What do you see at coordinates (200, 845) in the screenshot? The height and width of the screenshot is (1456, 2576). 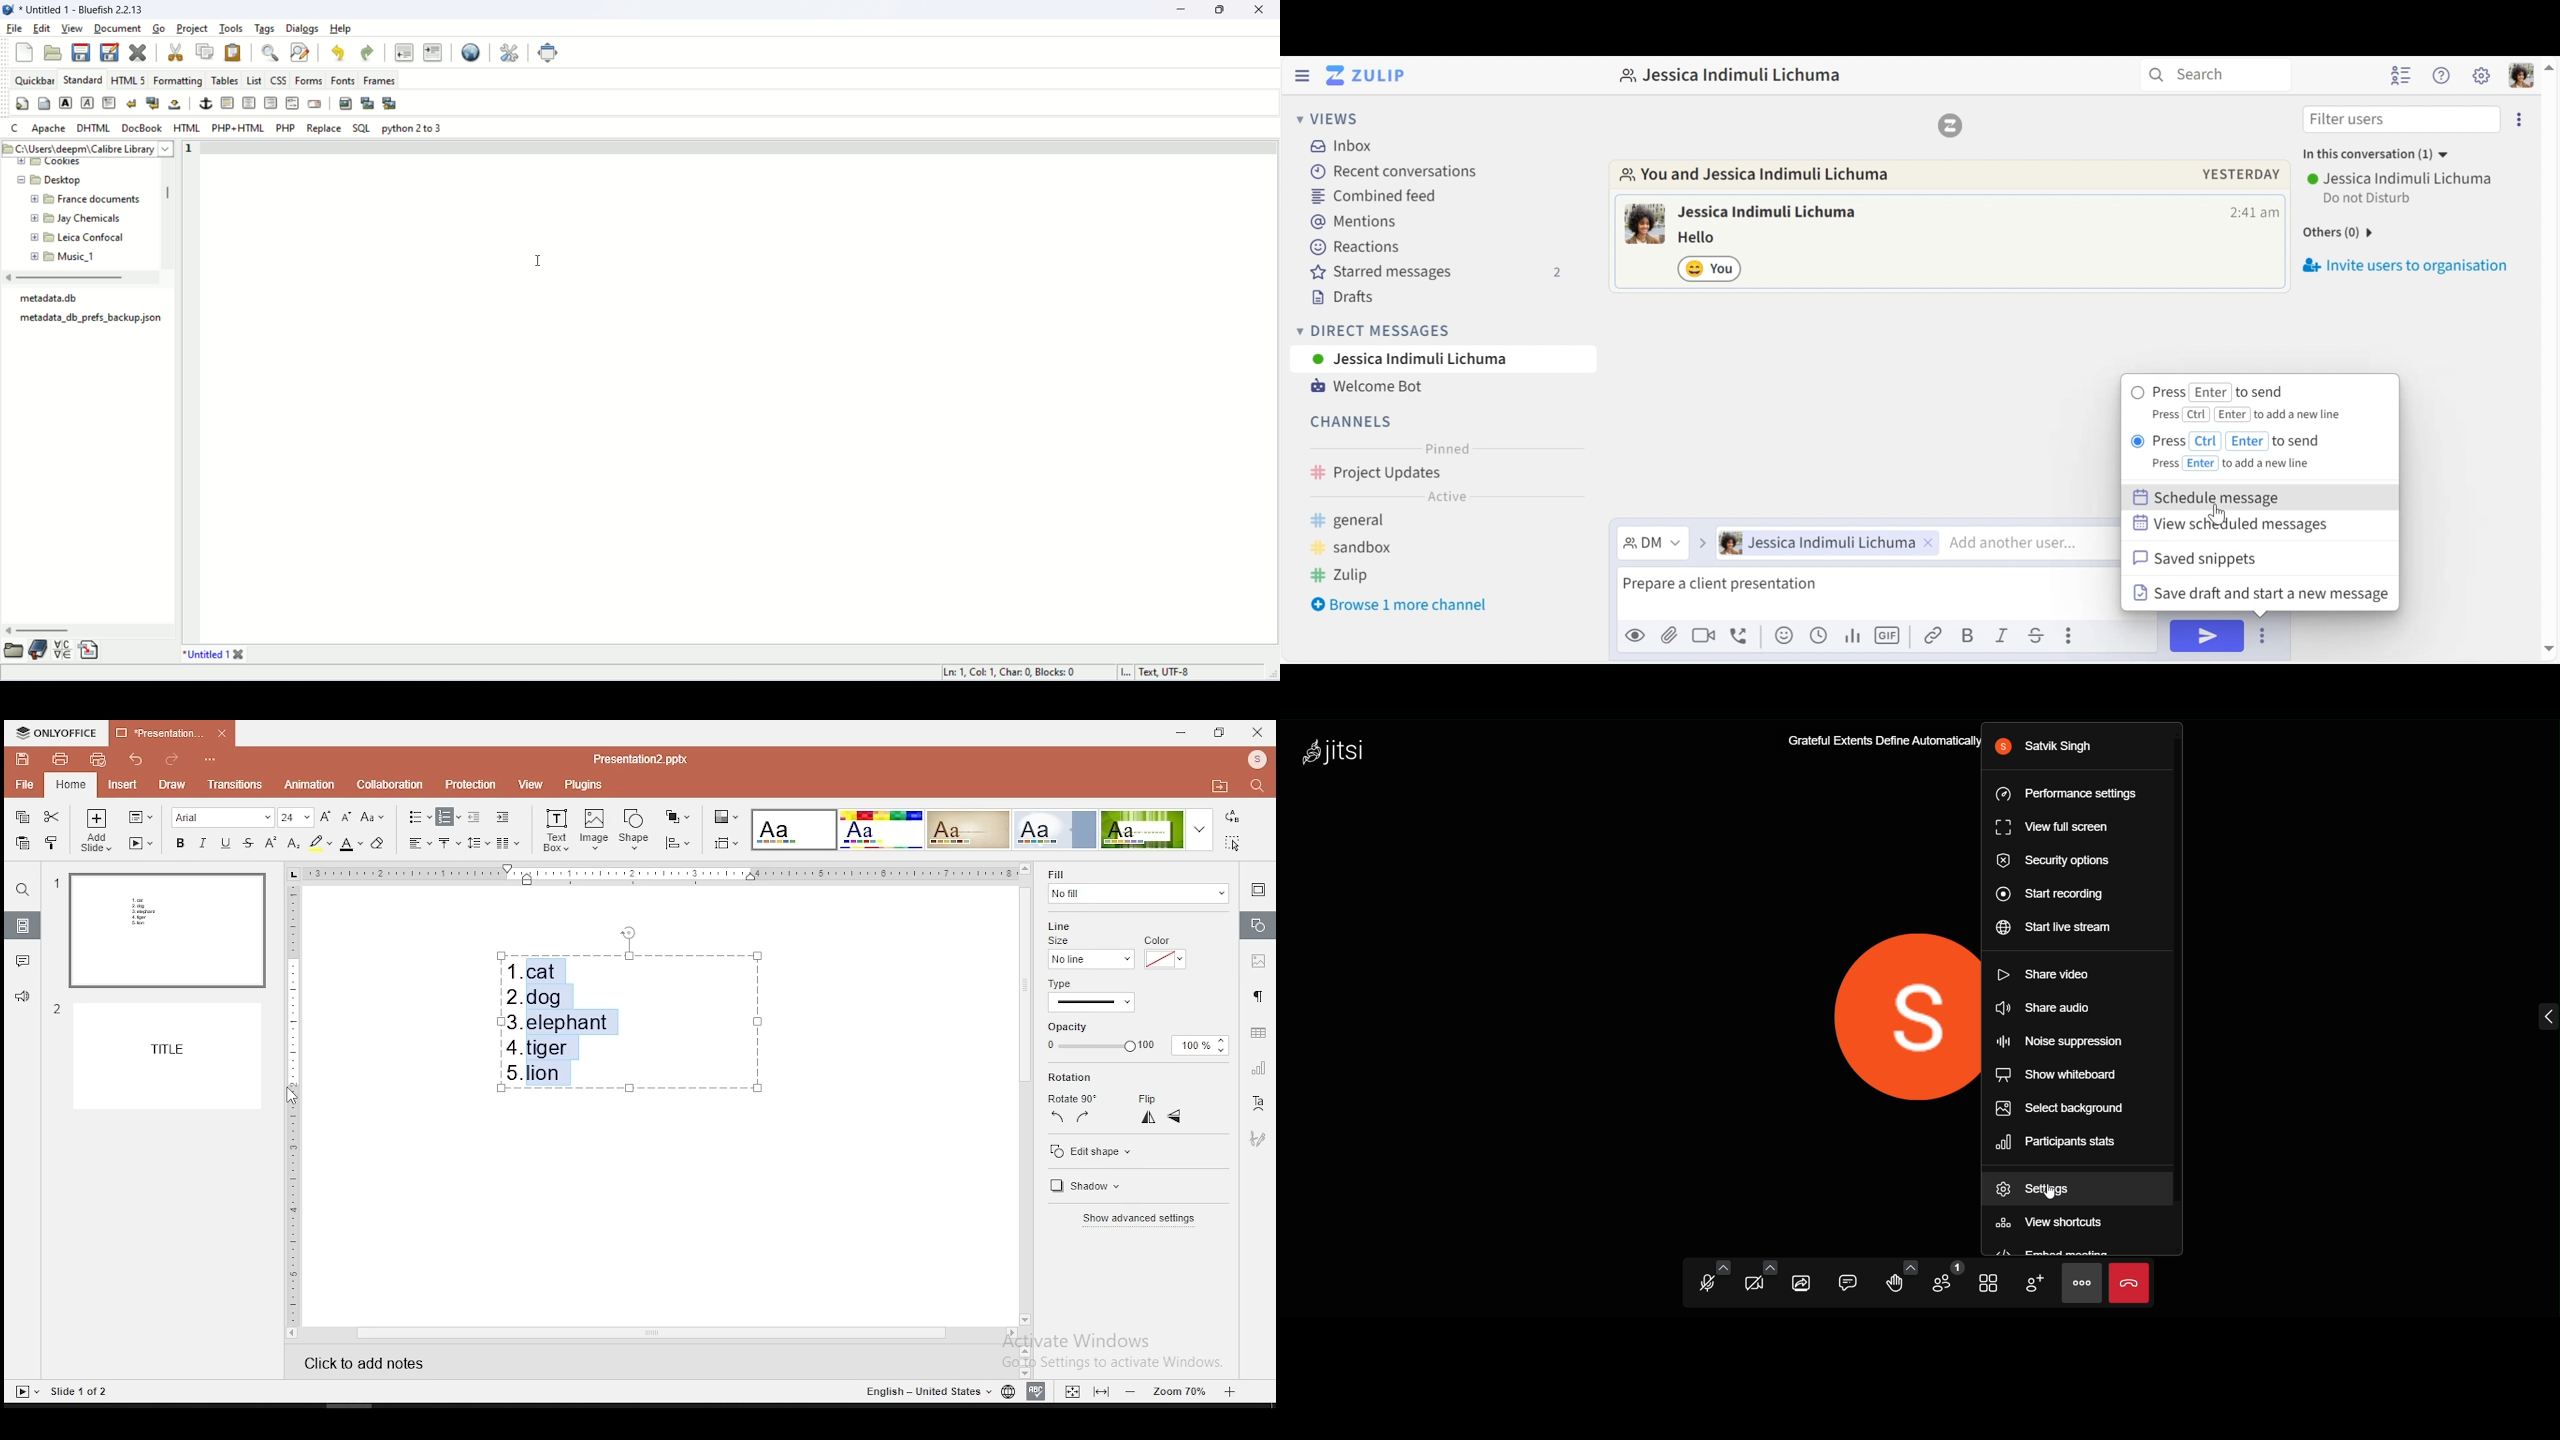 I see `italics` at bounding box center [200, 845].